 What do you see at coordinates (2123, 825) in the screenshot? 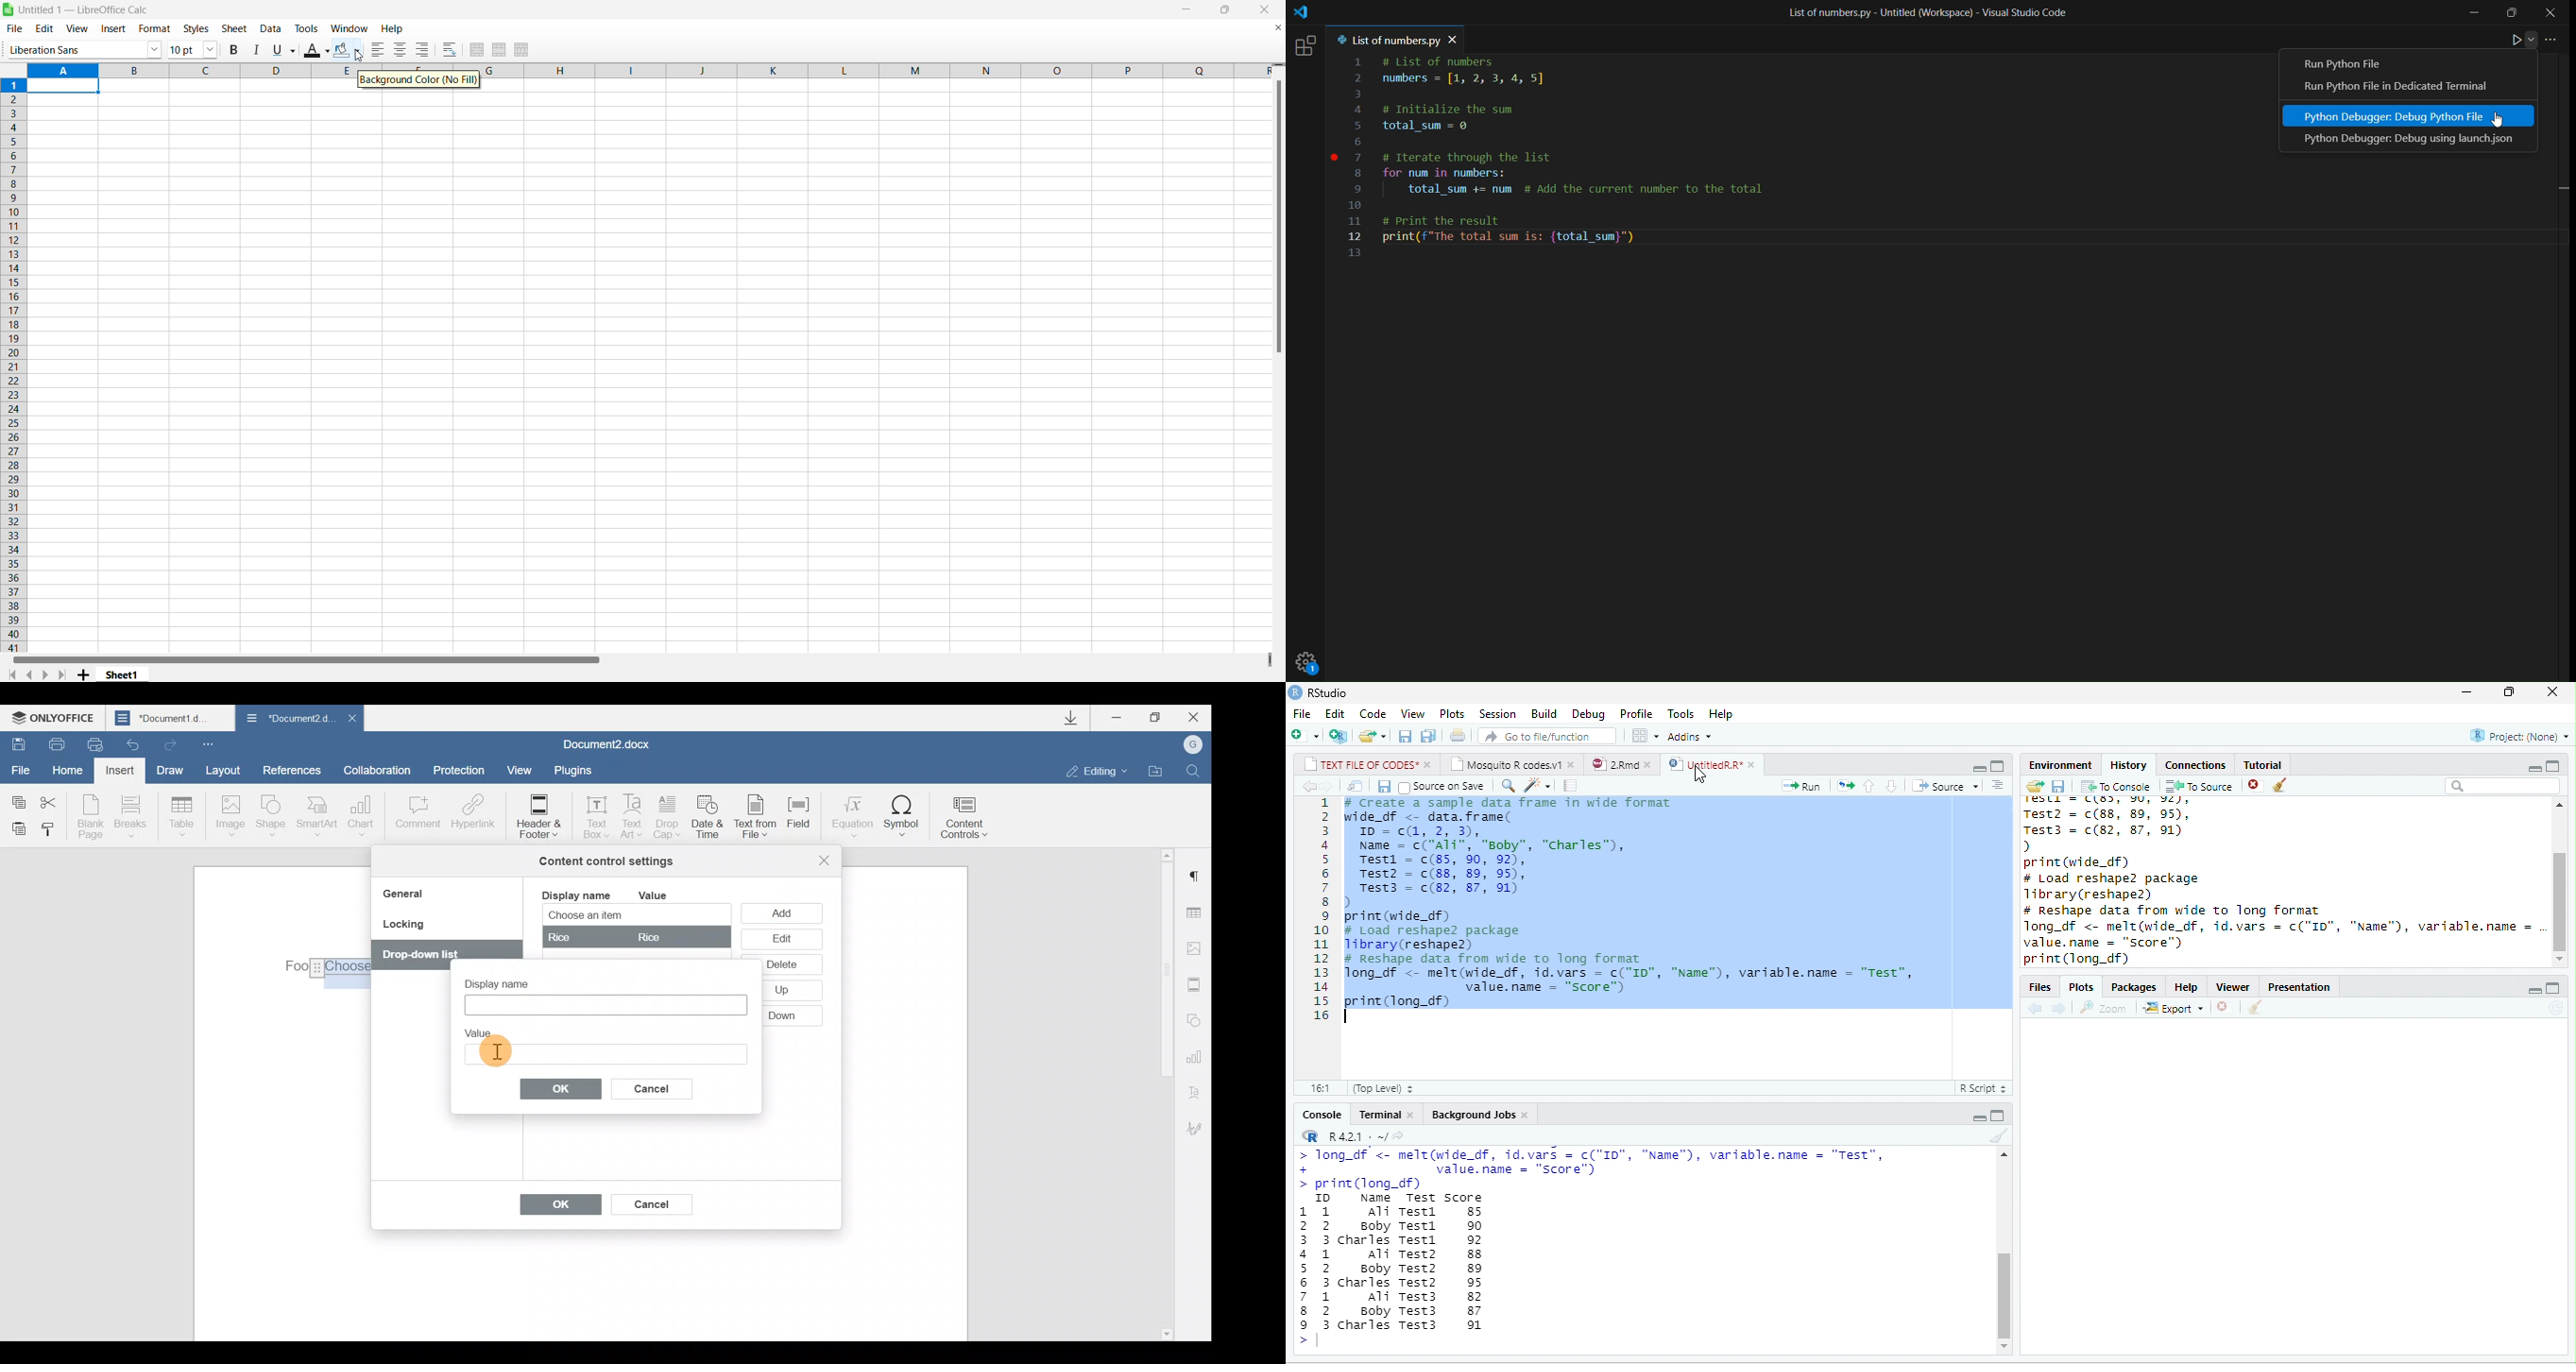
I see `Test1  = C(85,90,92),Test2 = c(88, 89, 95),Test3 = c(82, 87, 91))` at bounding box center [2123, 825].